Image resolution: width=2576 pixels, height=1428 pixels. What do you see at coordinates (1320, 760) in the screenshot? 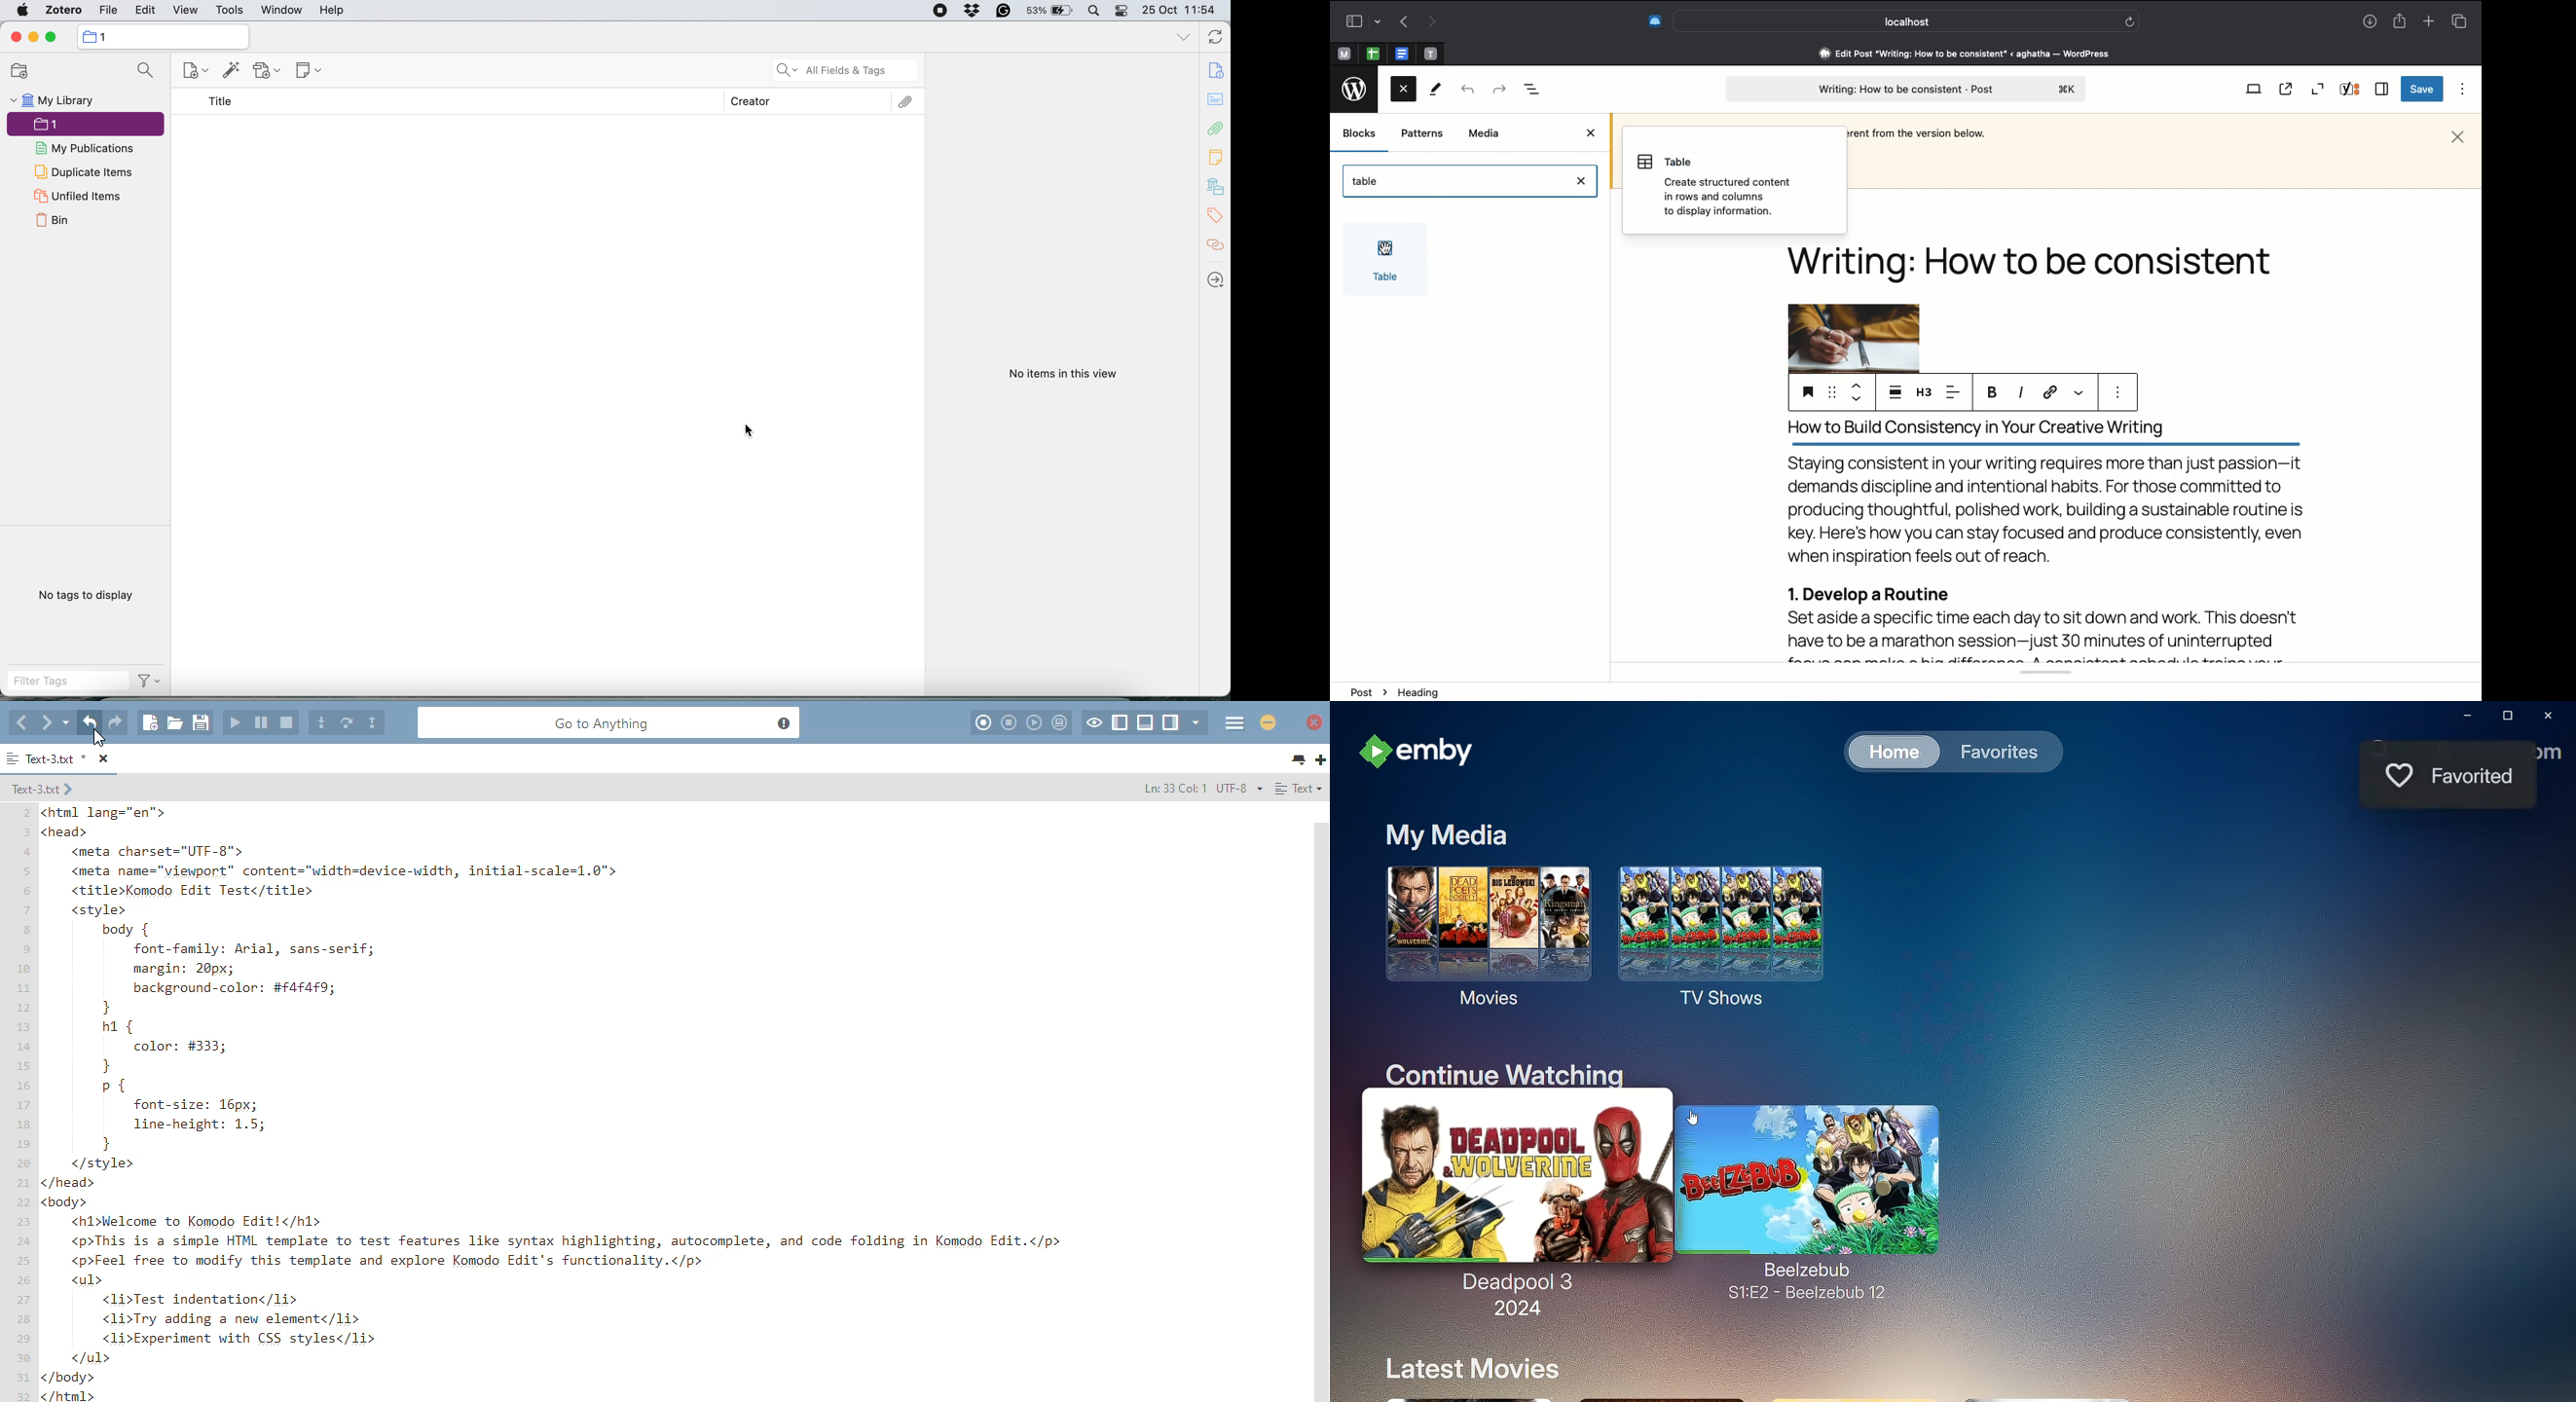
I see `add tab` at bounding box center [1320, 760].